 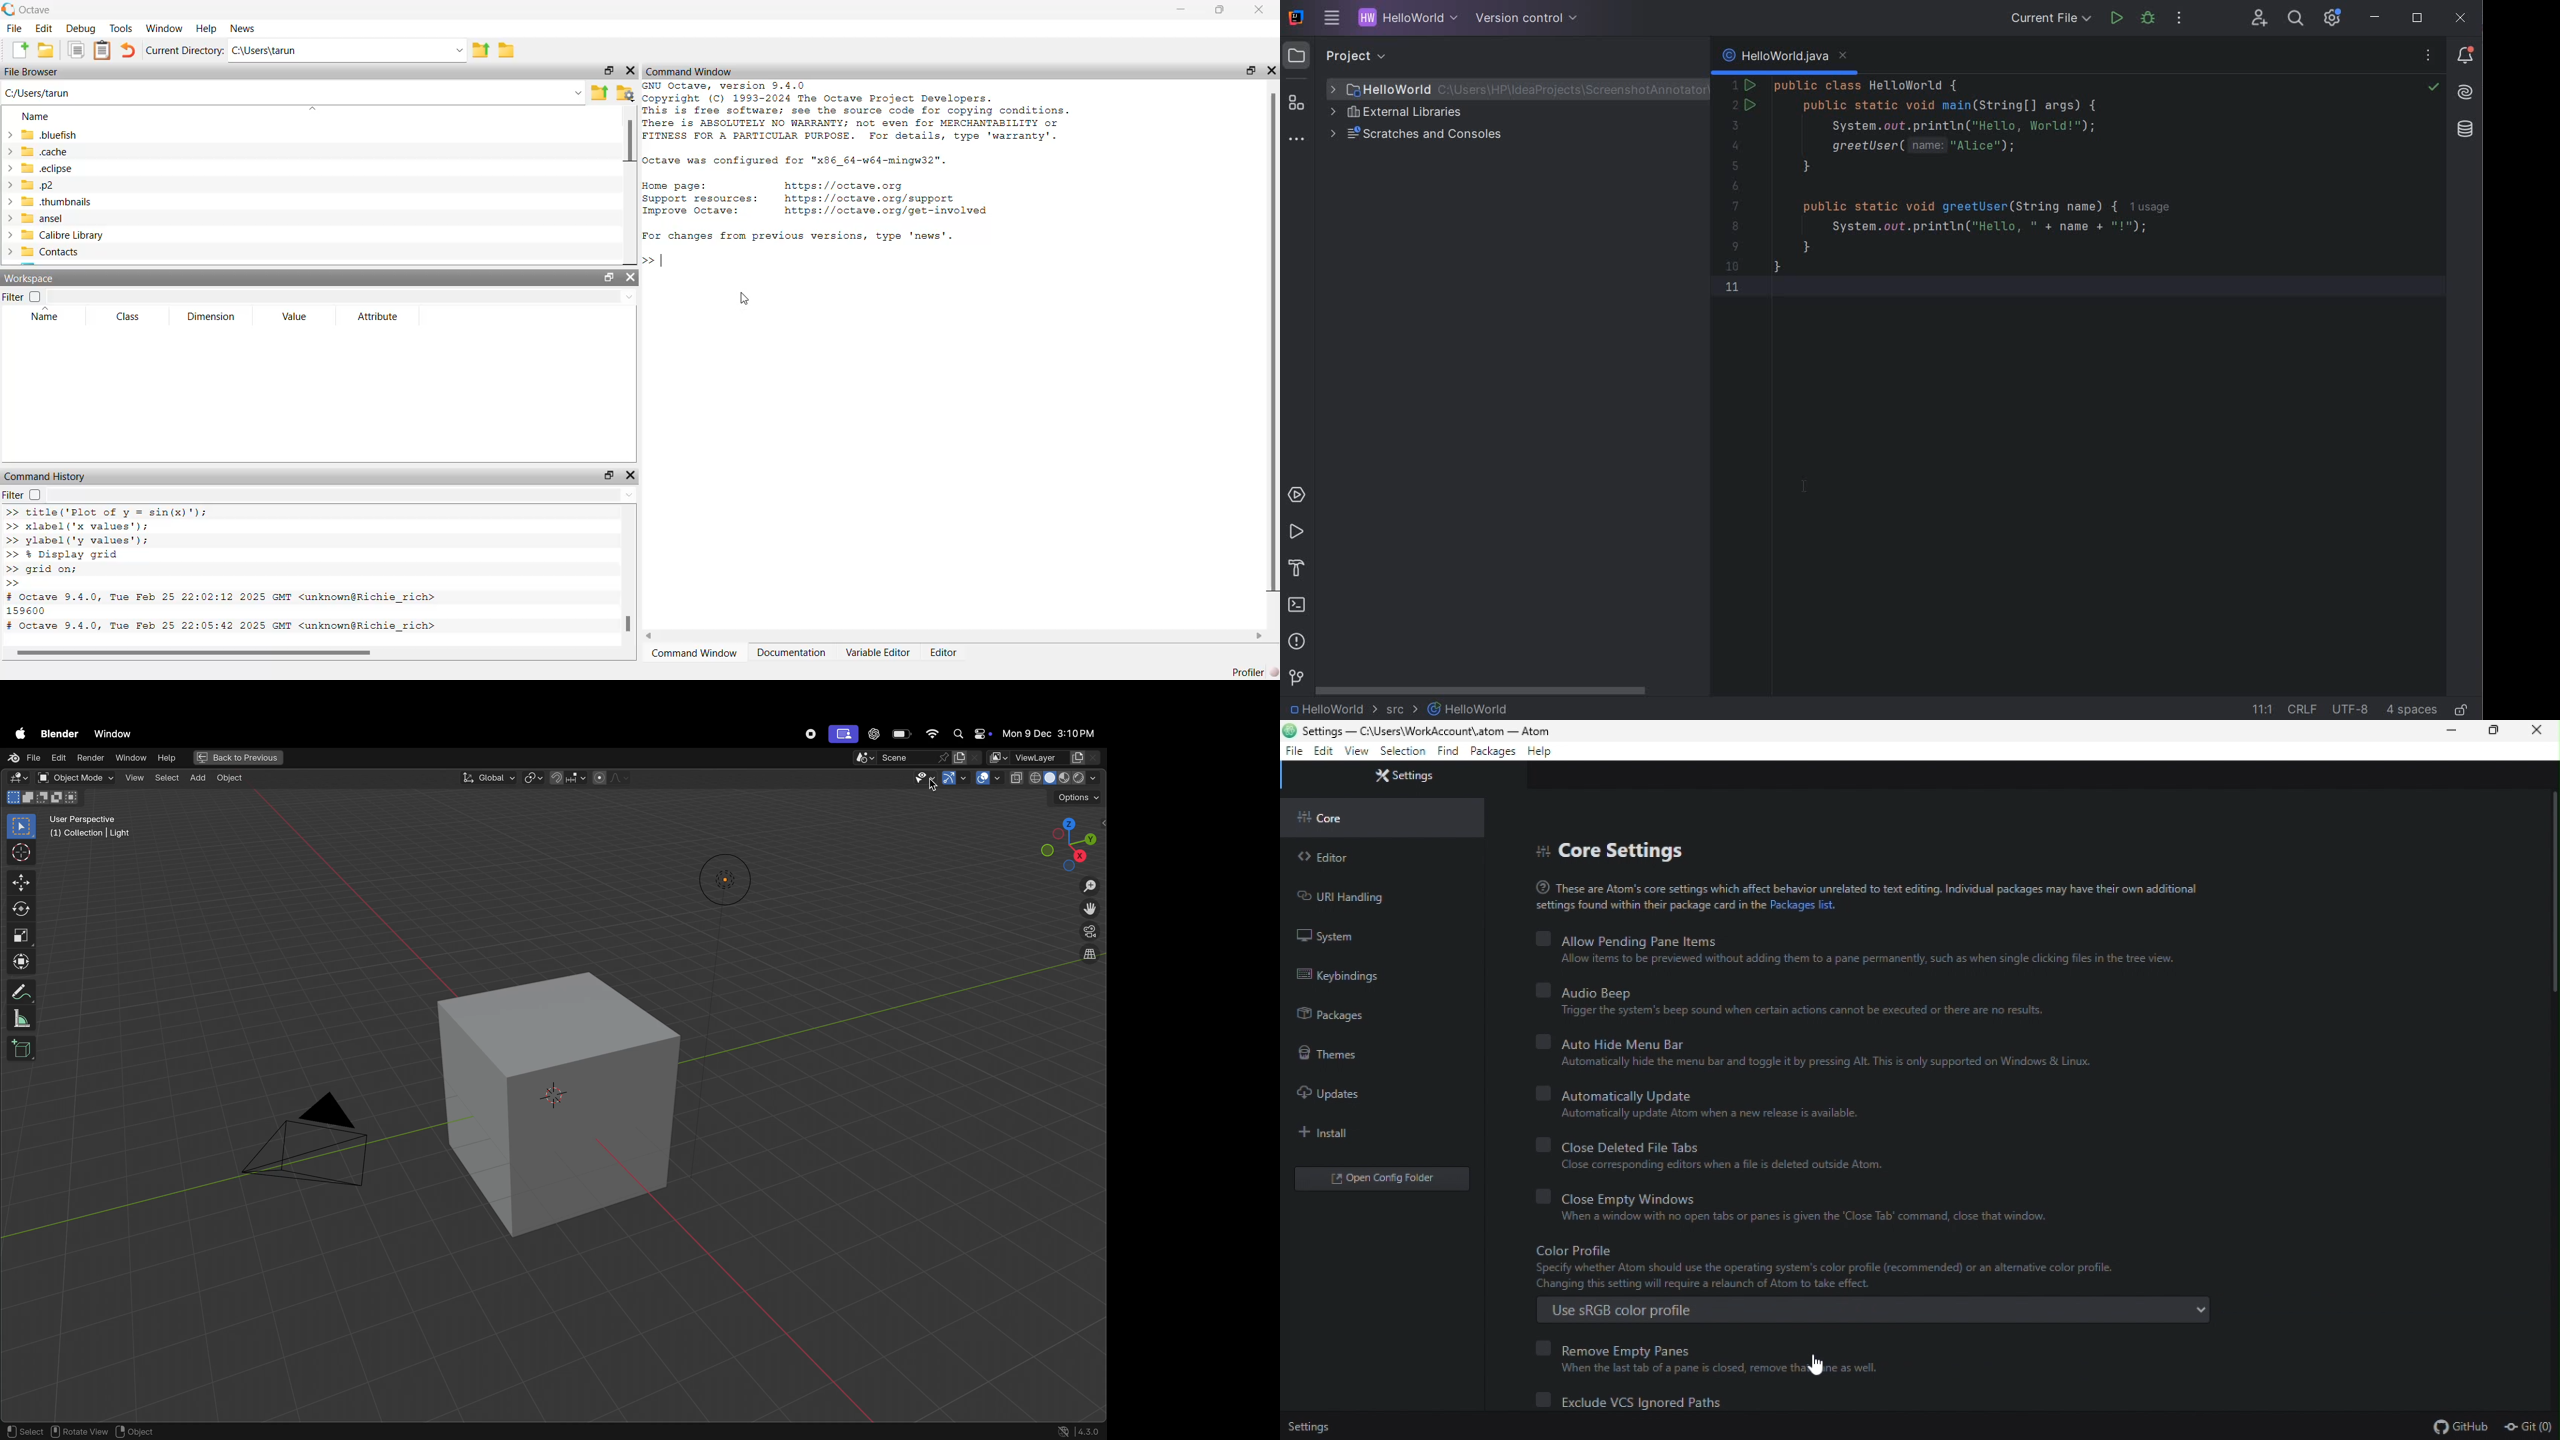 I want to click on camera, so click(x=307, y=1146).